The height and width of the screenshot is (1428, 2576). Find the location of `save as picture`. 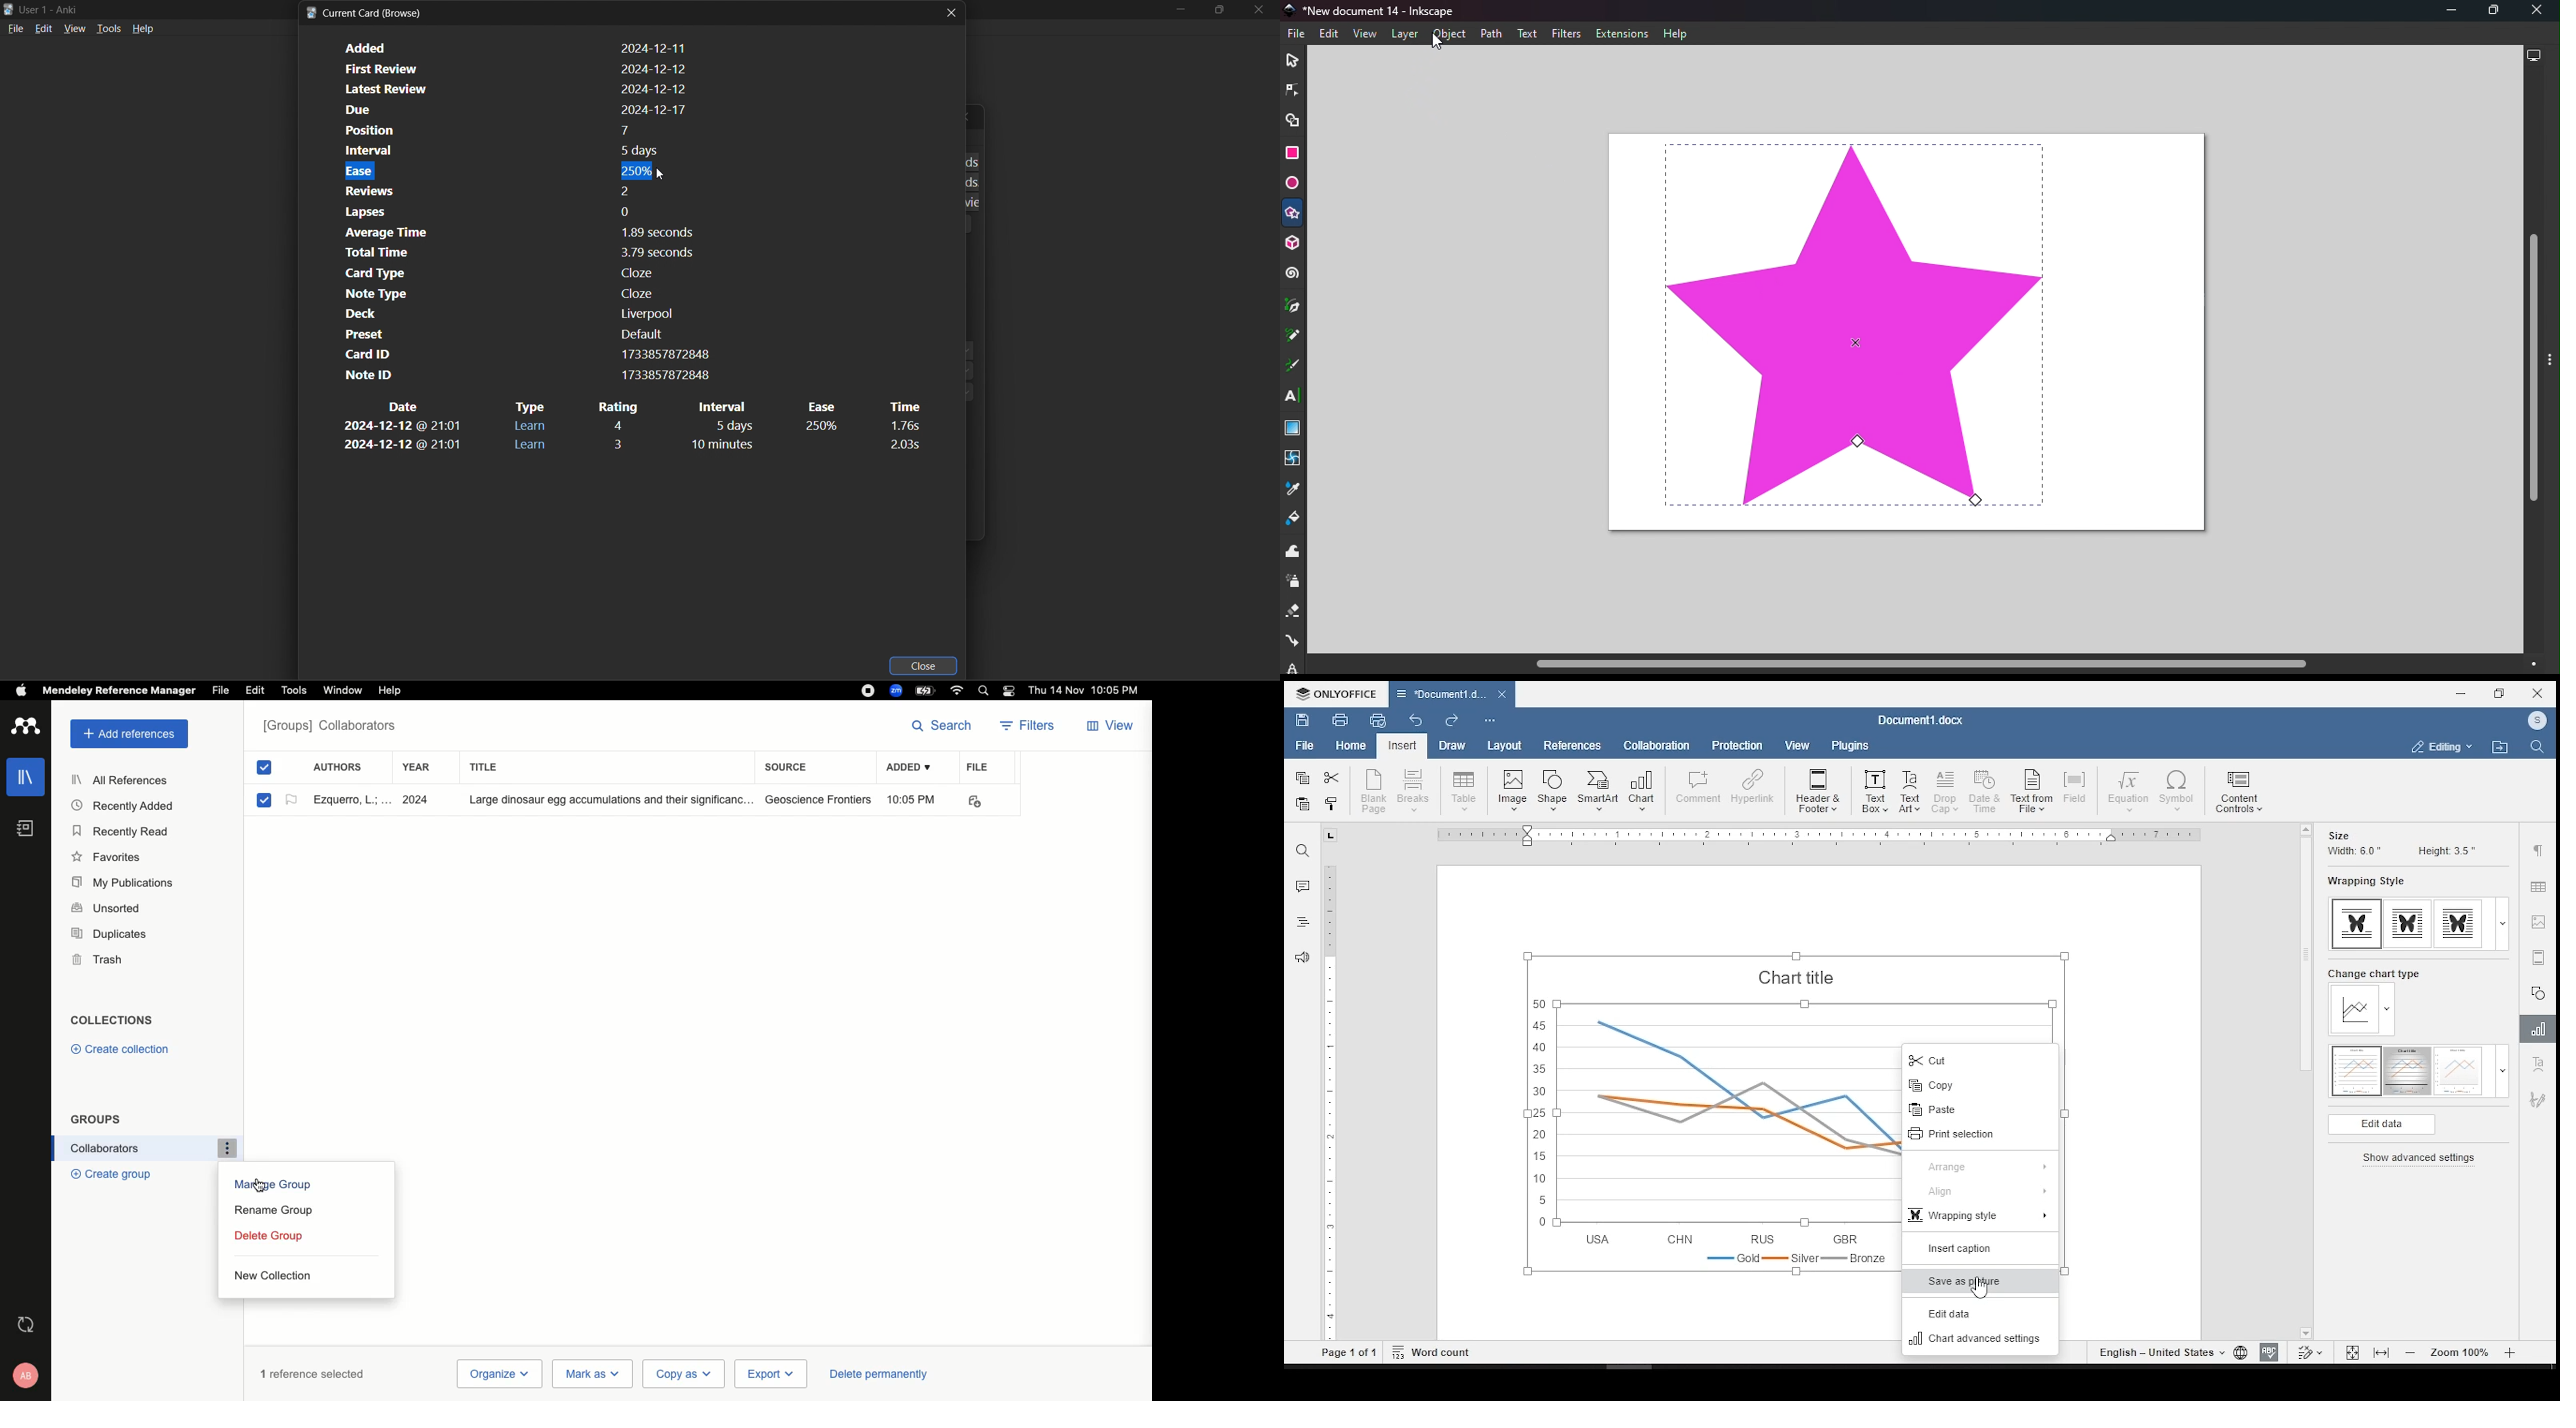

save as picture is located at coordinates (1979, 1281).